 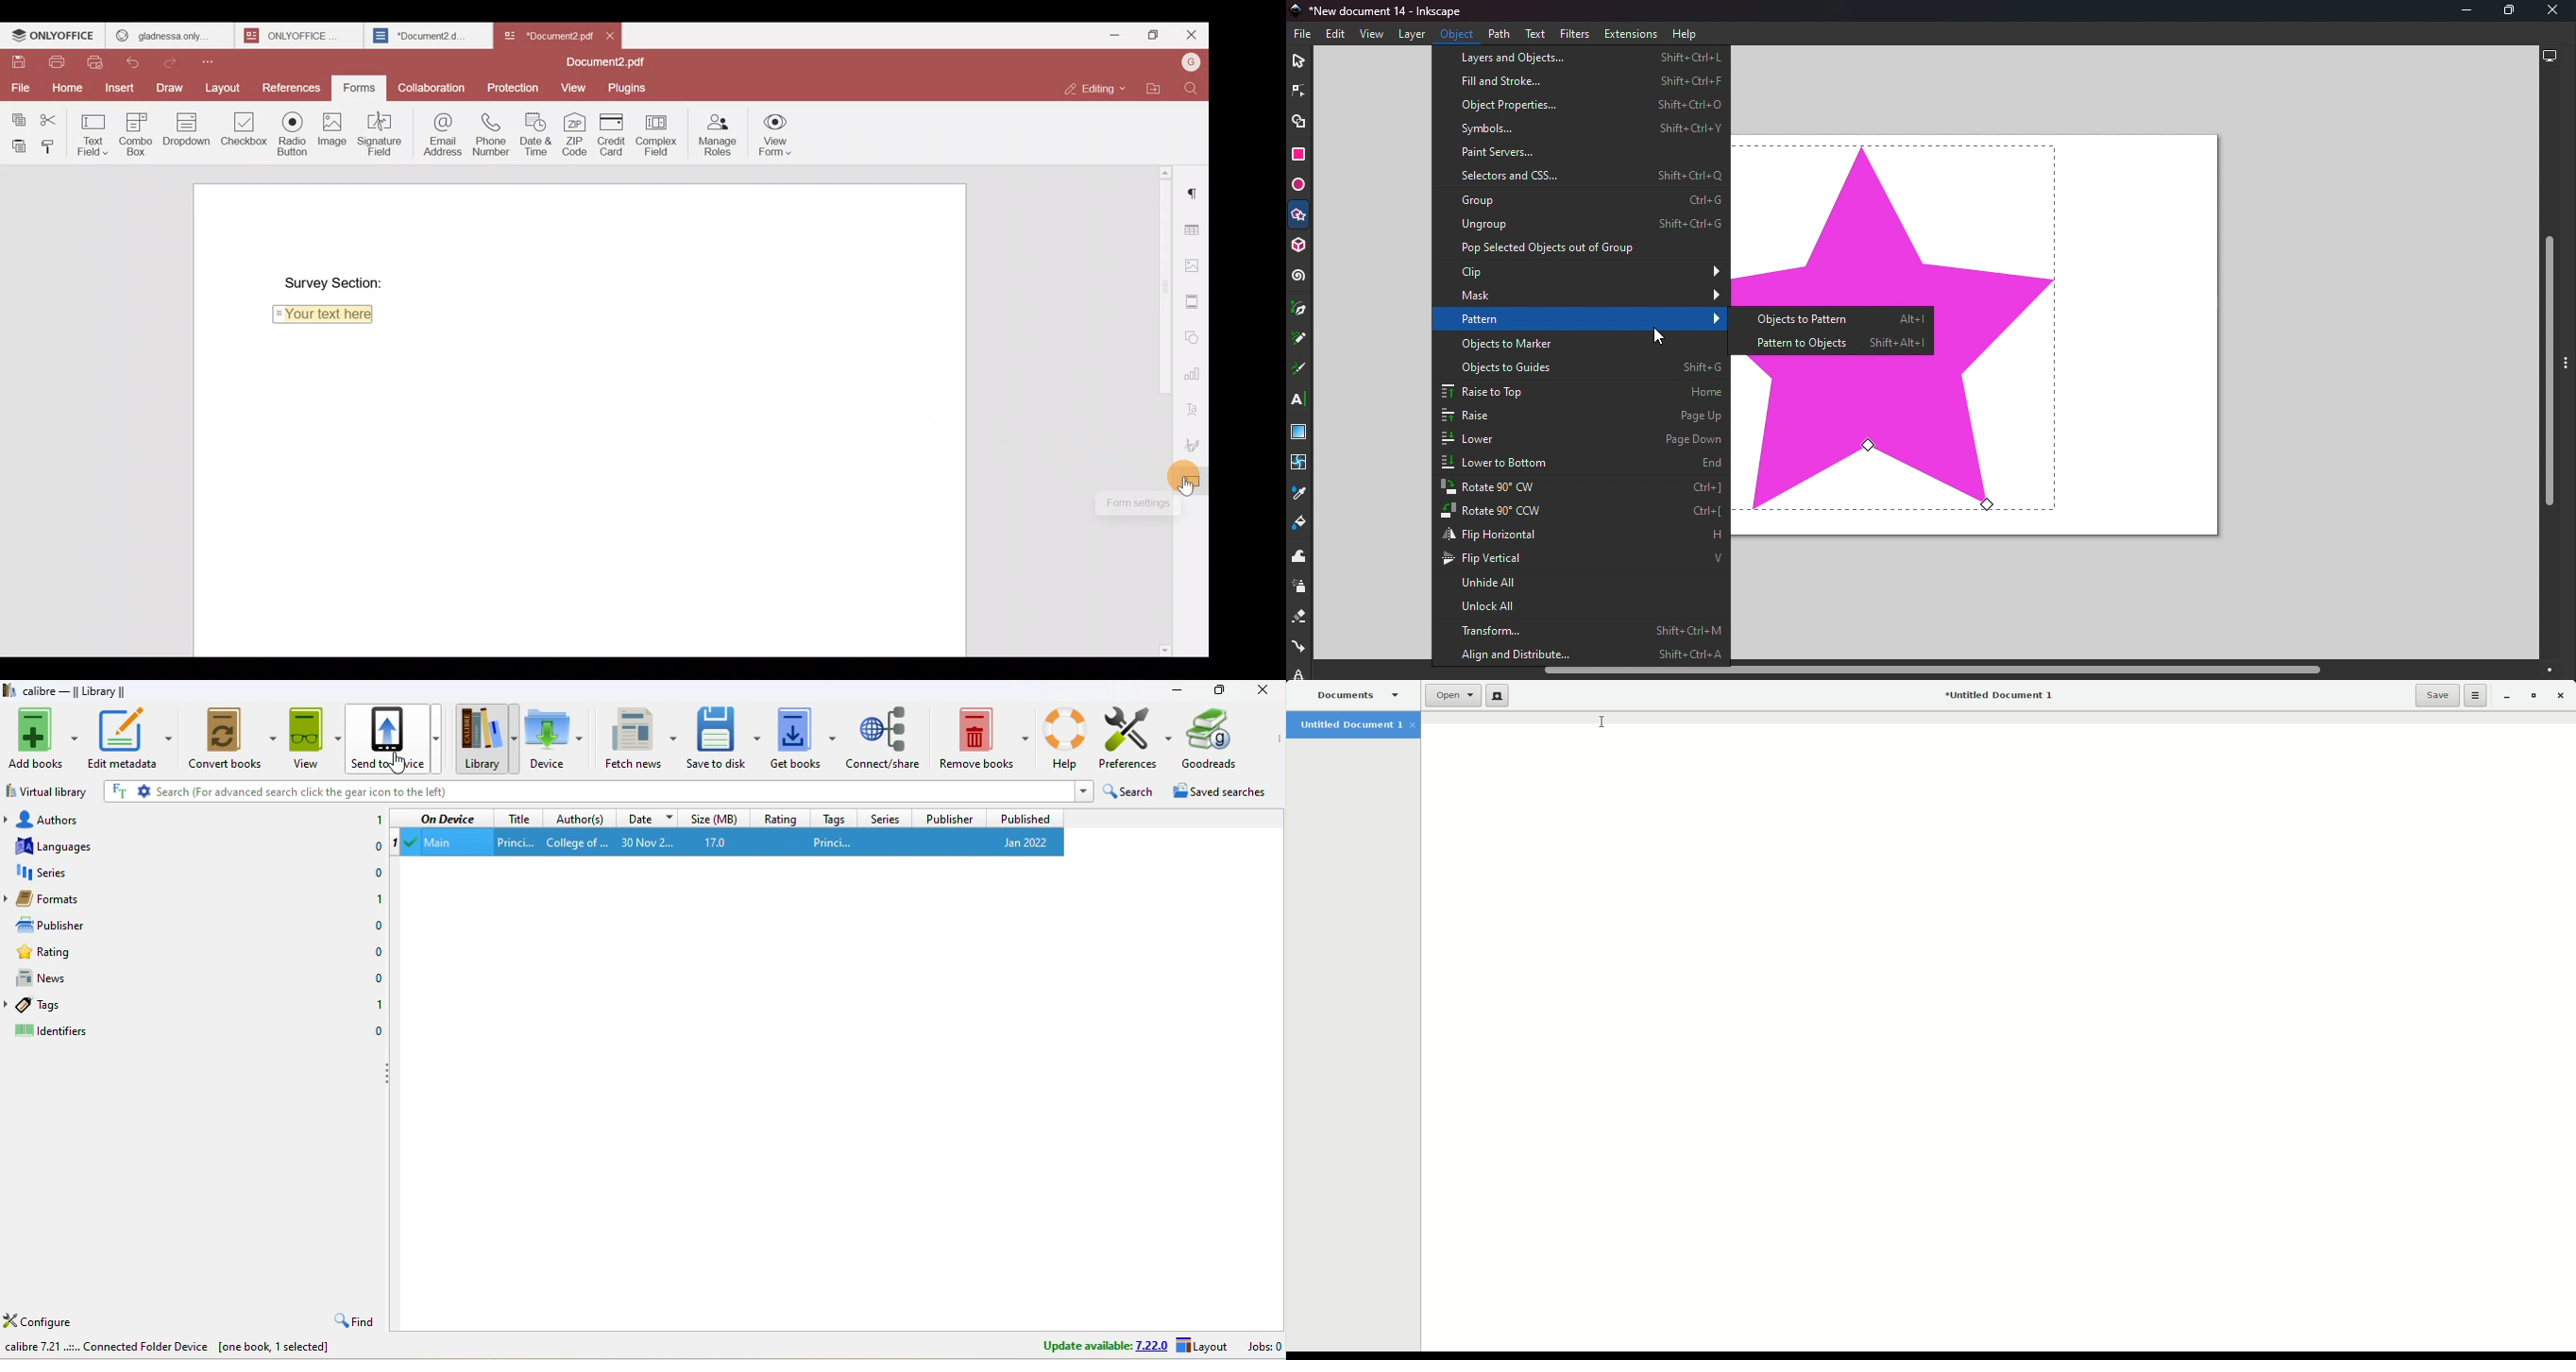 I want to click on configure, so click(x=37, y=1320).